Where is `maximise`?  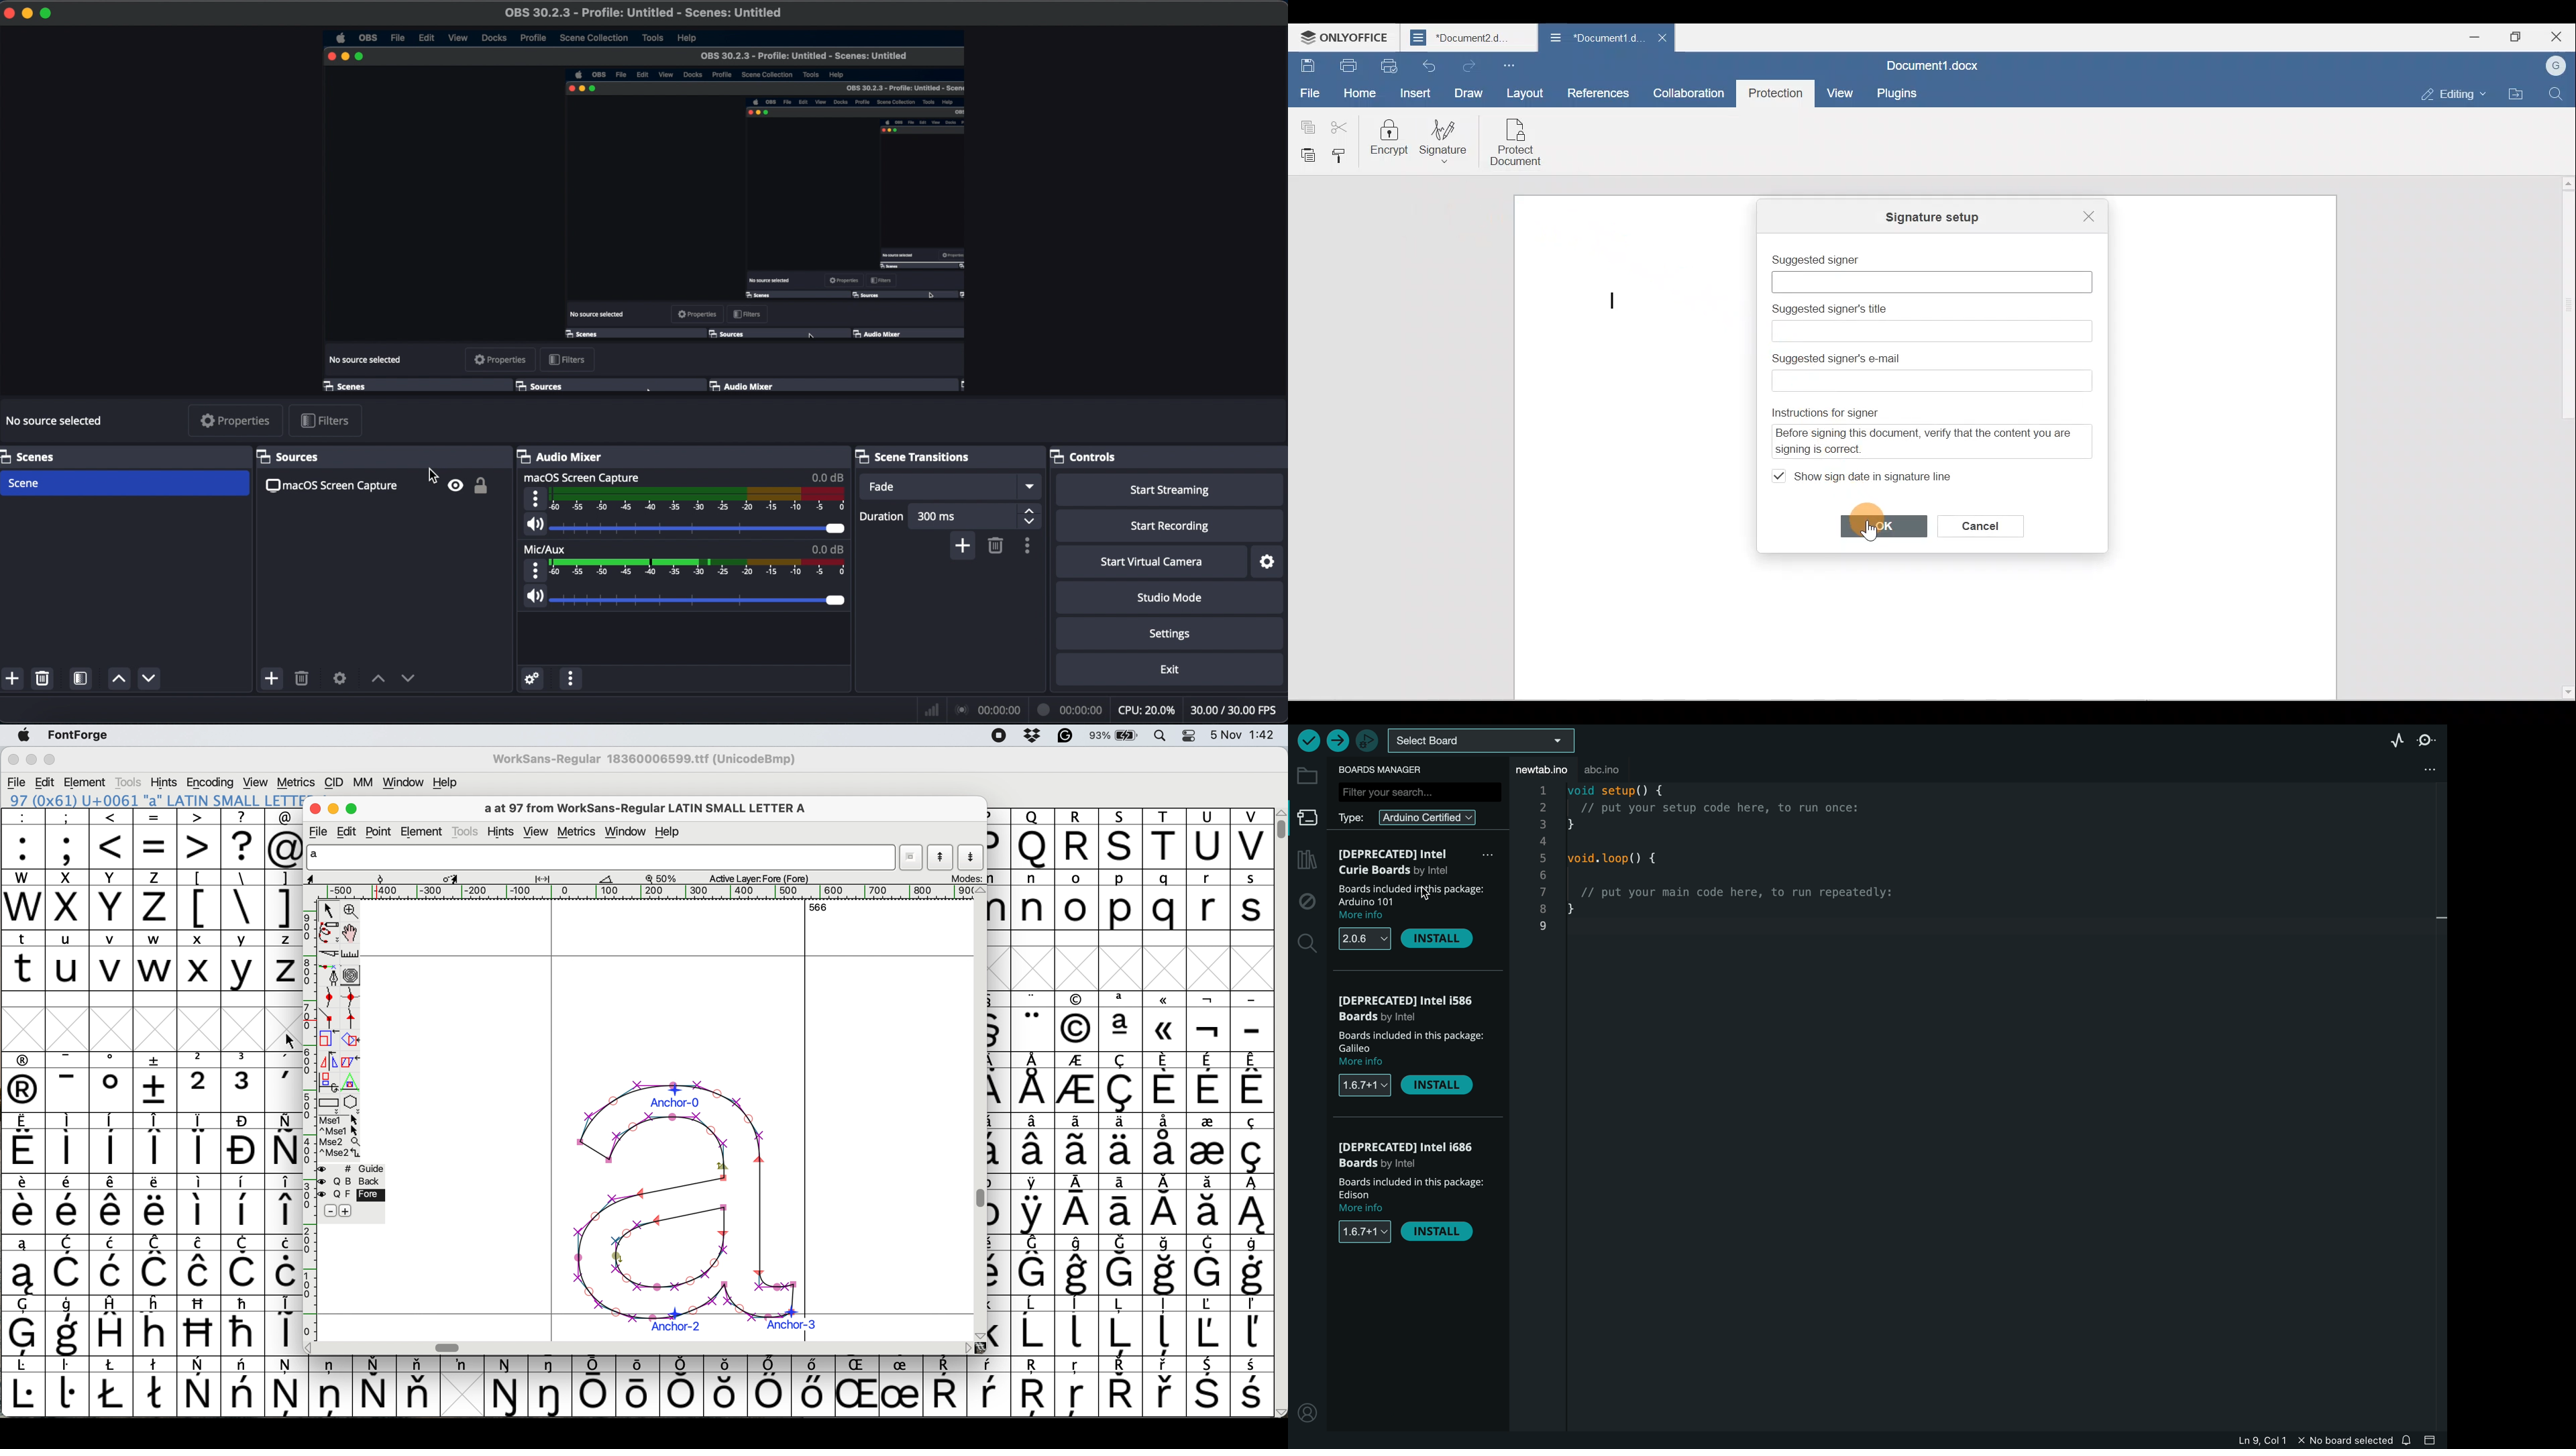 maximise is located at coordinates (50, 762).